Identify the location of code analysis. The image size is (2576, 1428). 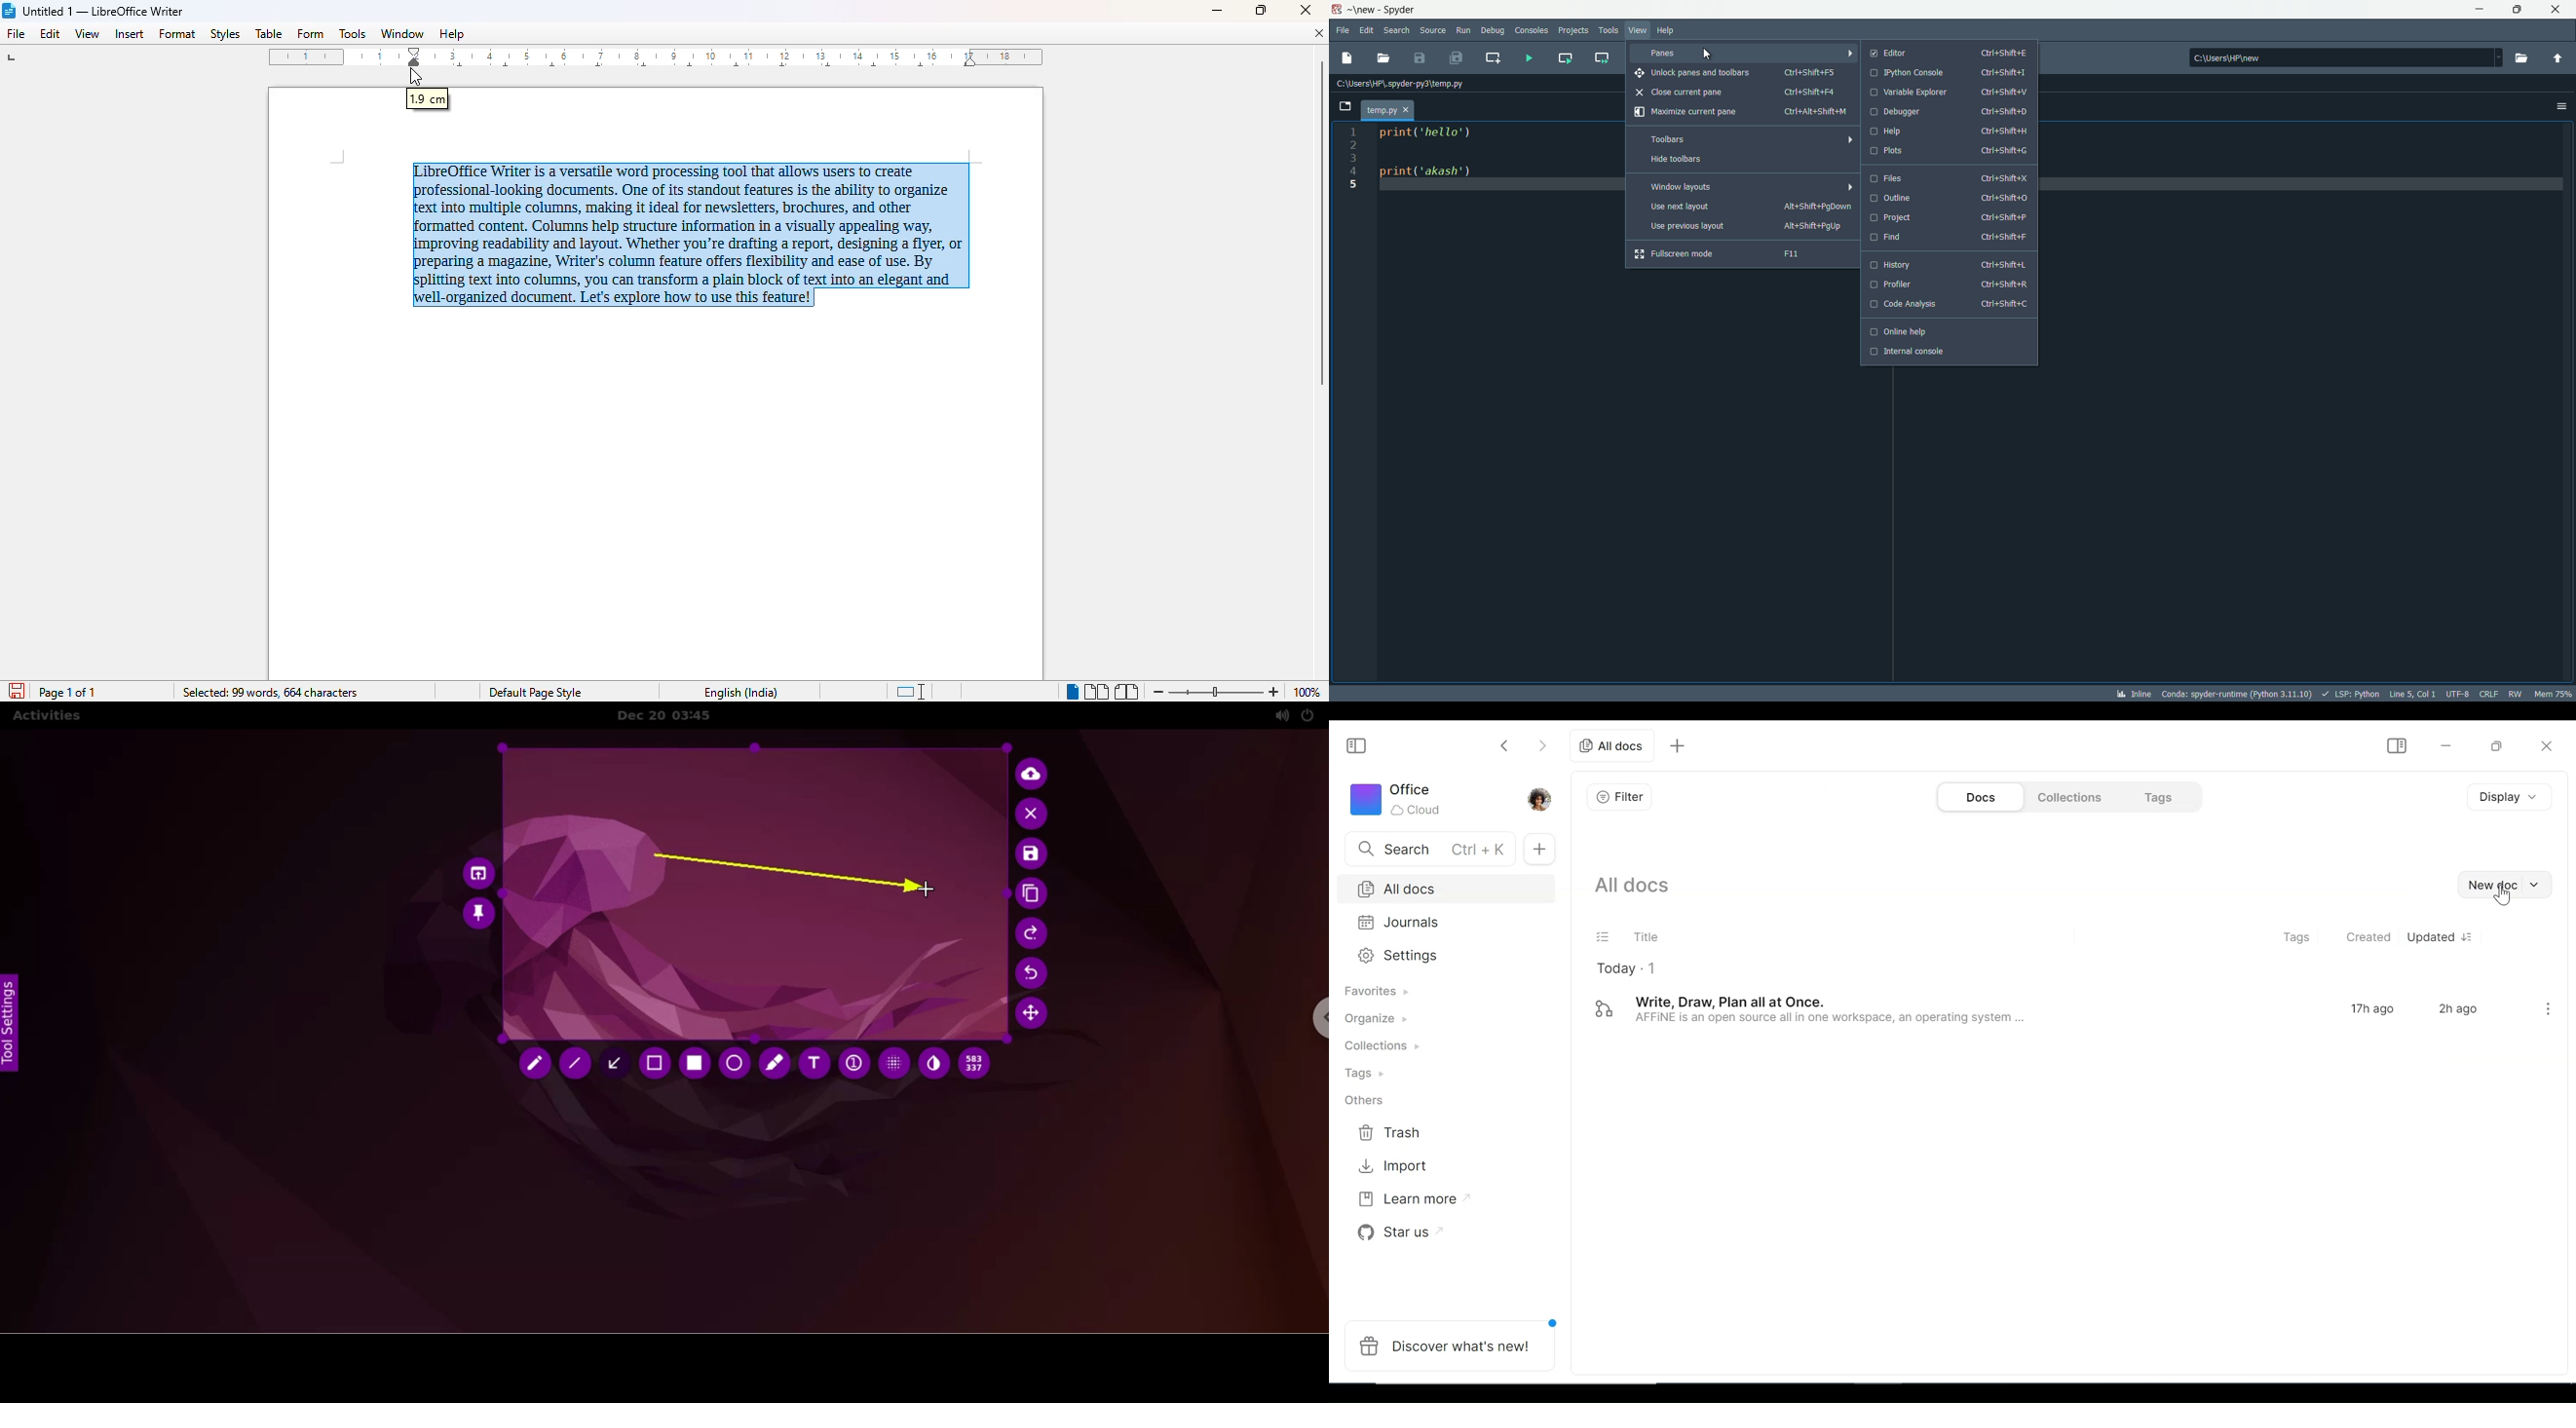
(1947, 305).